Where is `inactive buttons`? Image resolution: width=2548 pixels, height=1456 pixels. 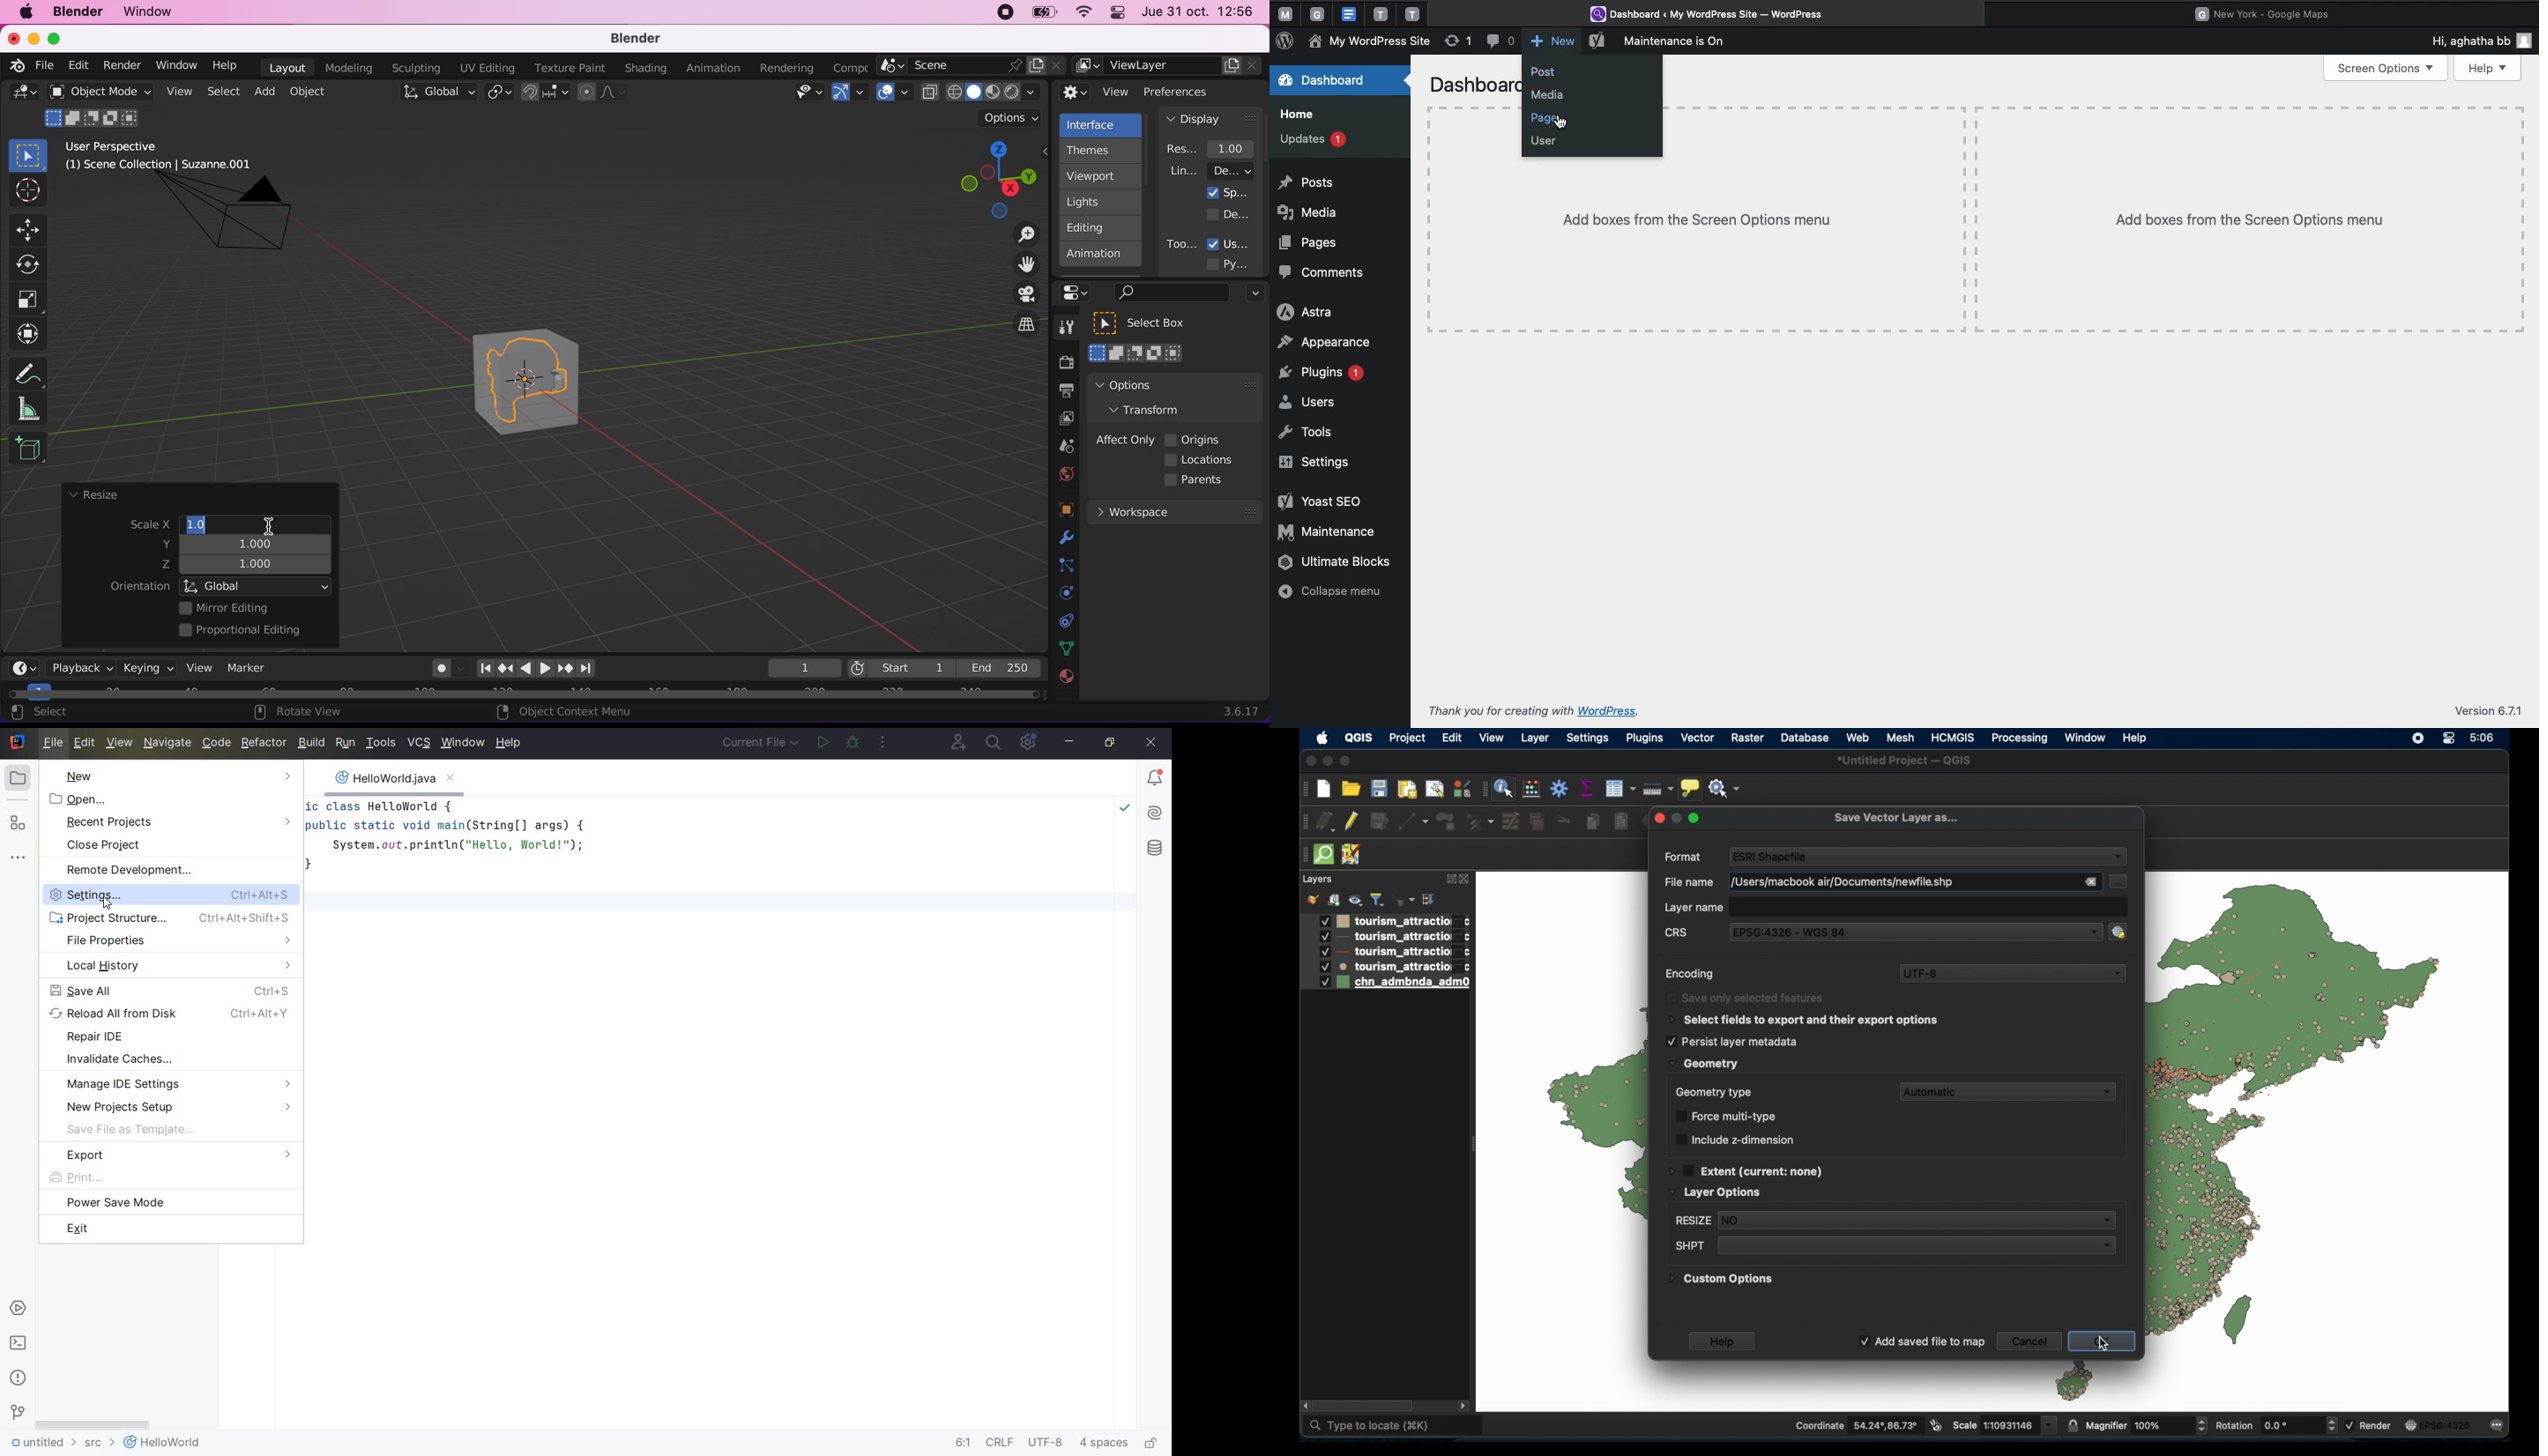 inactive buttons is located at coordinates (1676, 817).